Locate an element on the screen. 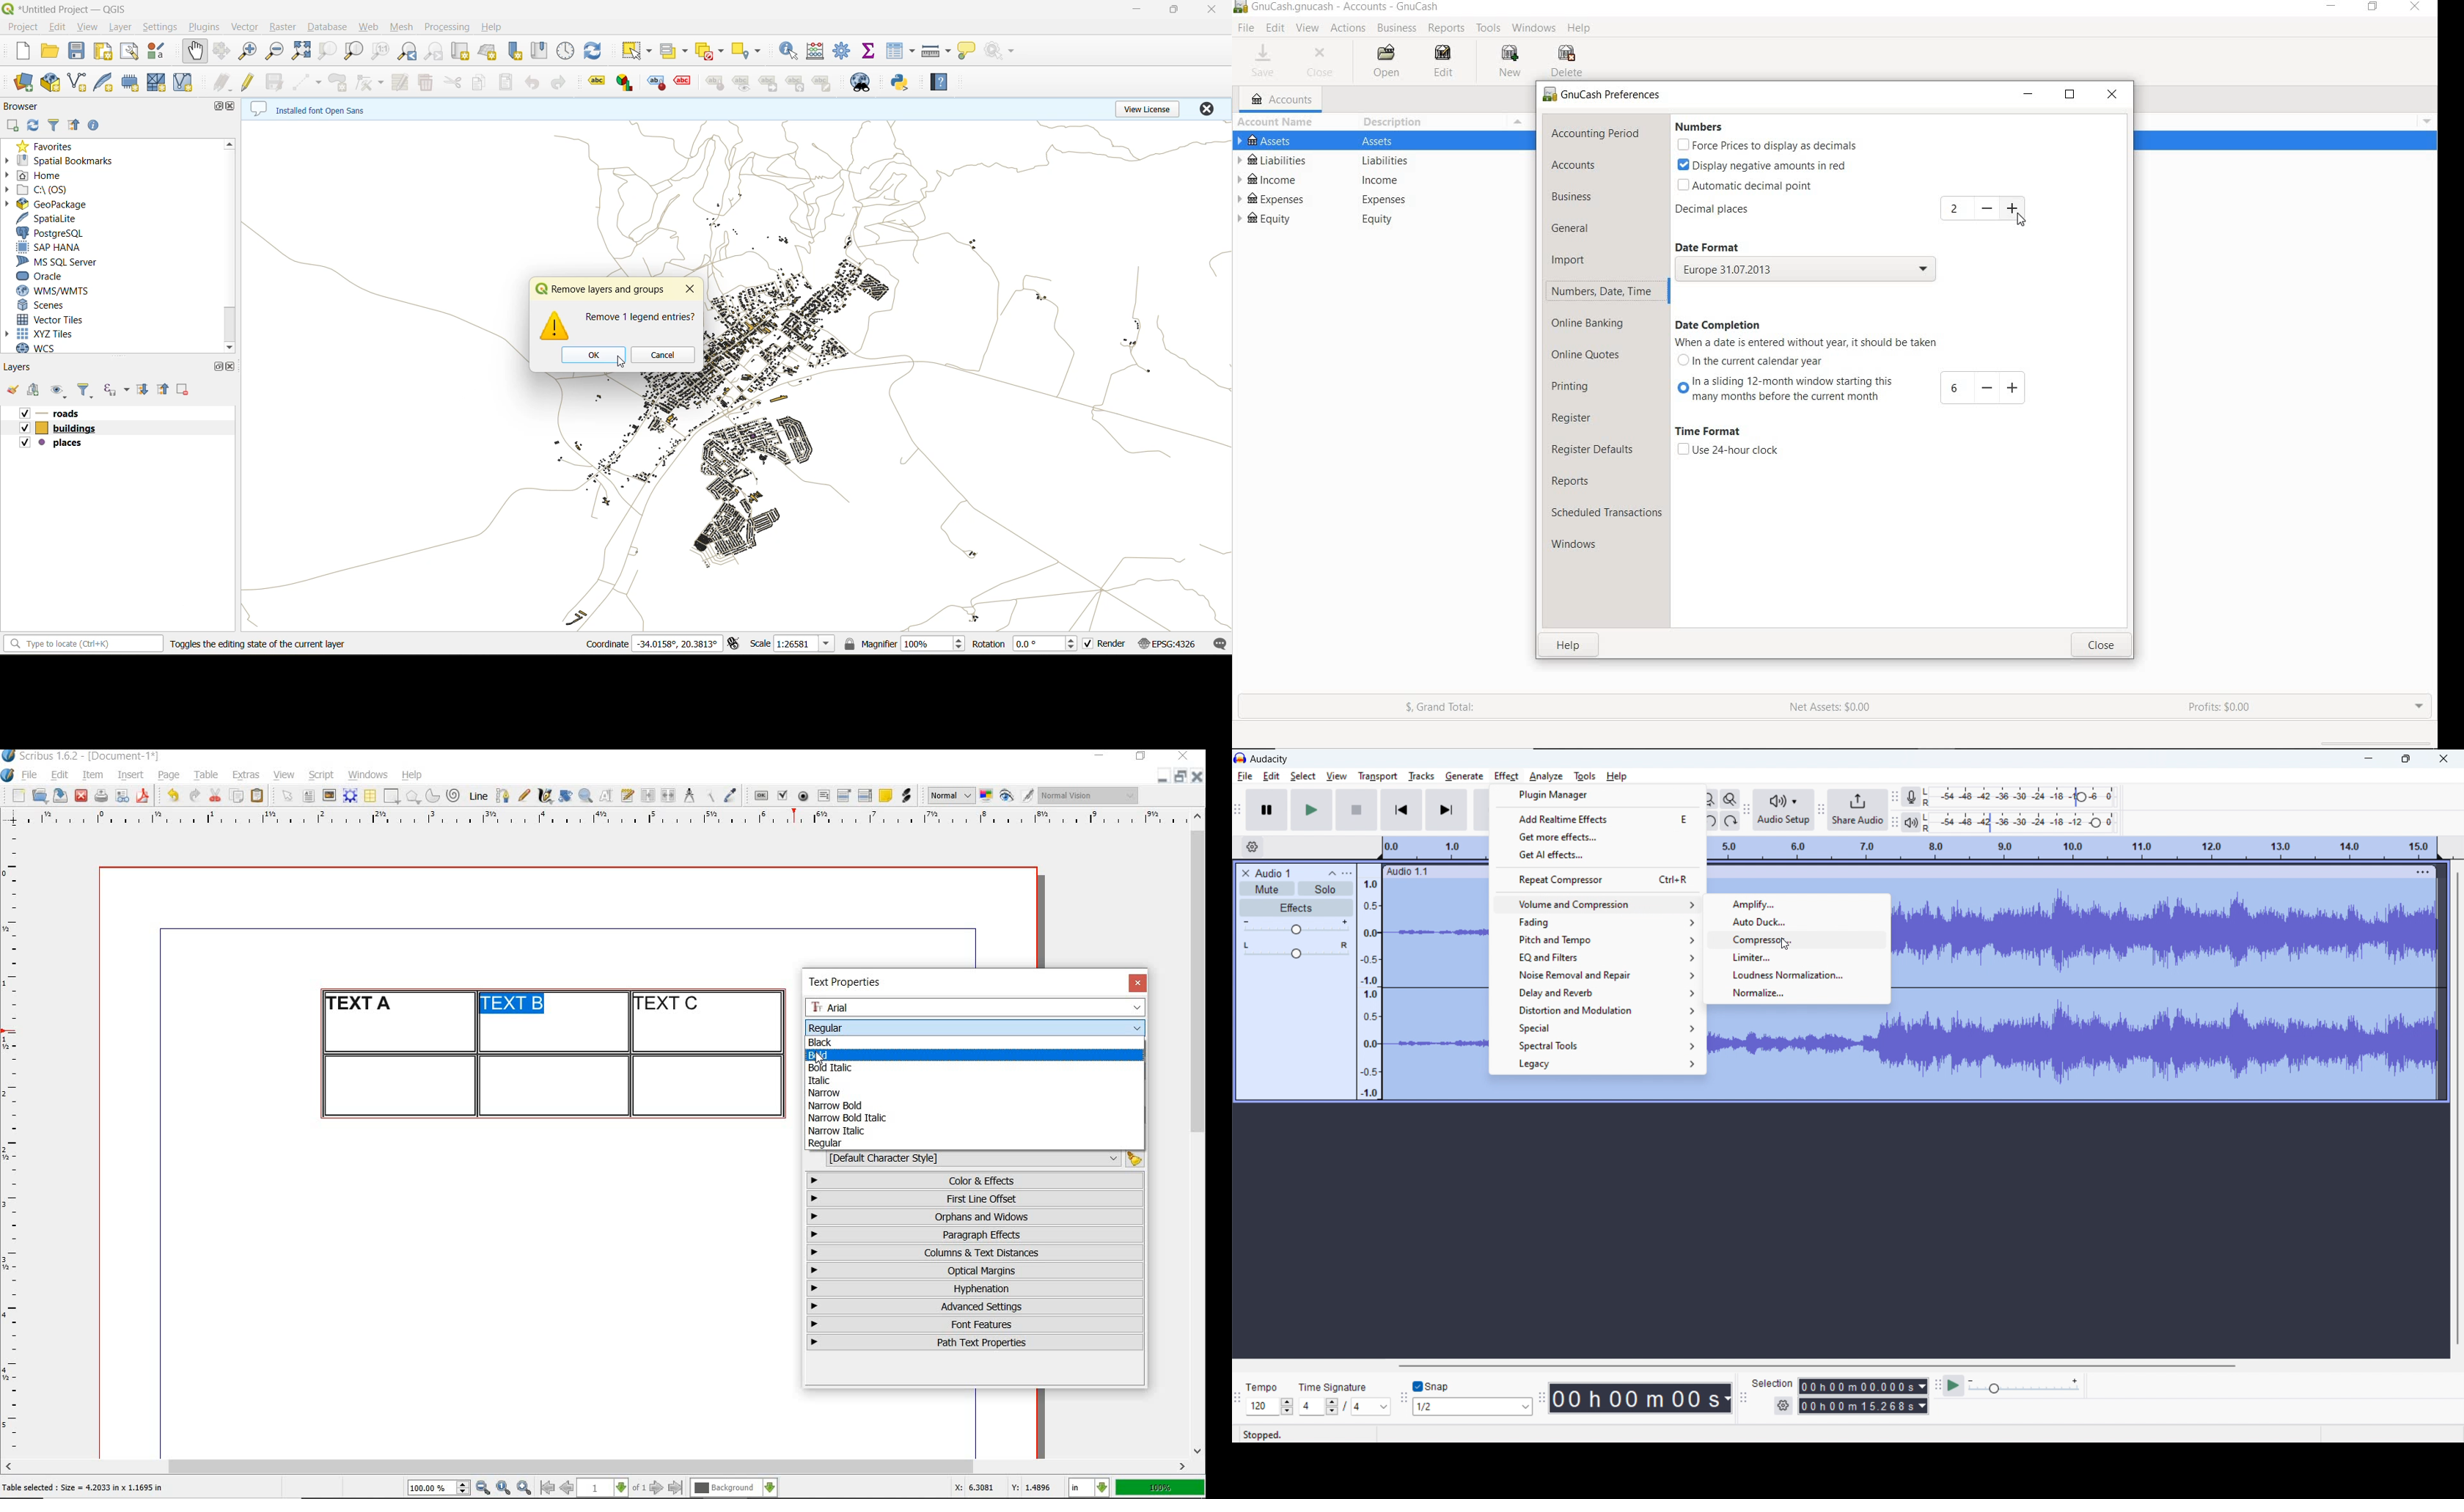 The height and width of the screenshot is (1512, 2464). go to next page is located at coordinates (657, 1488).